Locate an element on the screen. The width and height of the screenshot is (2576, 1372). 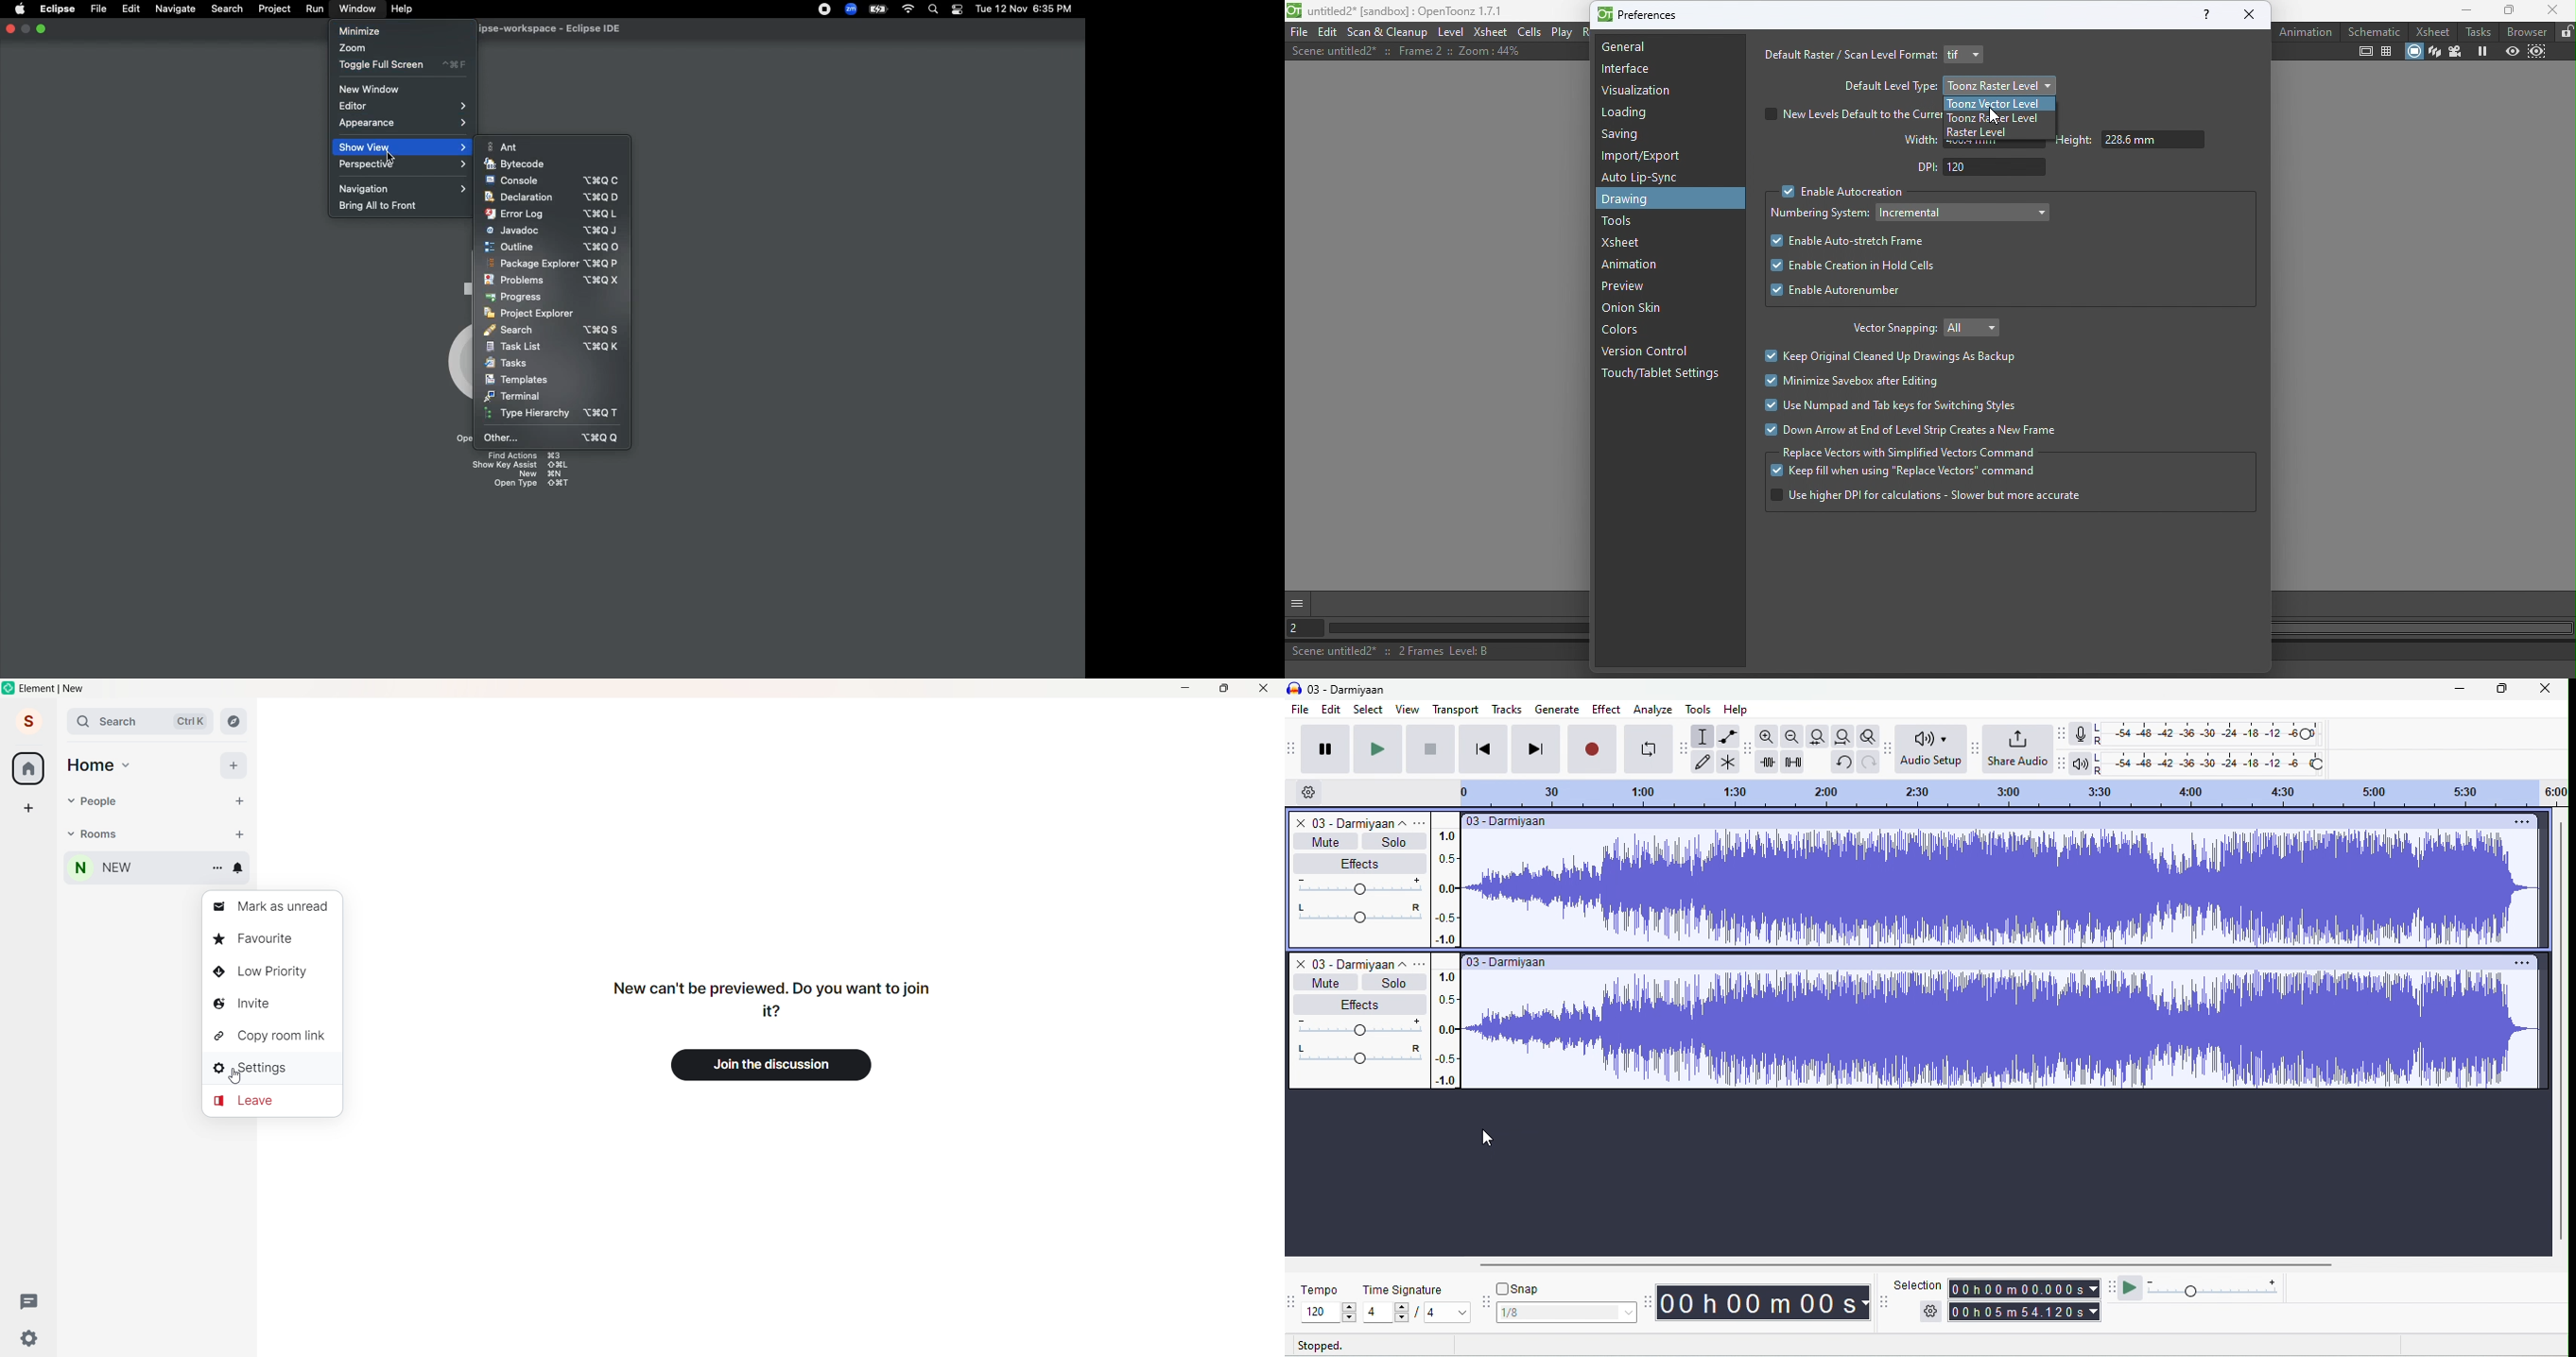
skip to first is located at coordinates (1483, 750).